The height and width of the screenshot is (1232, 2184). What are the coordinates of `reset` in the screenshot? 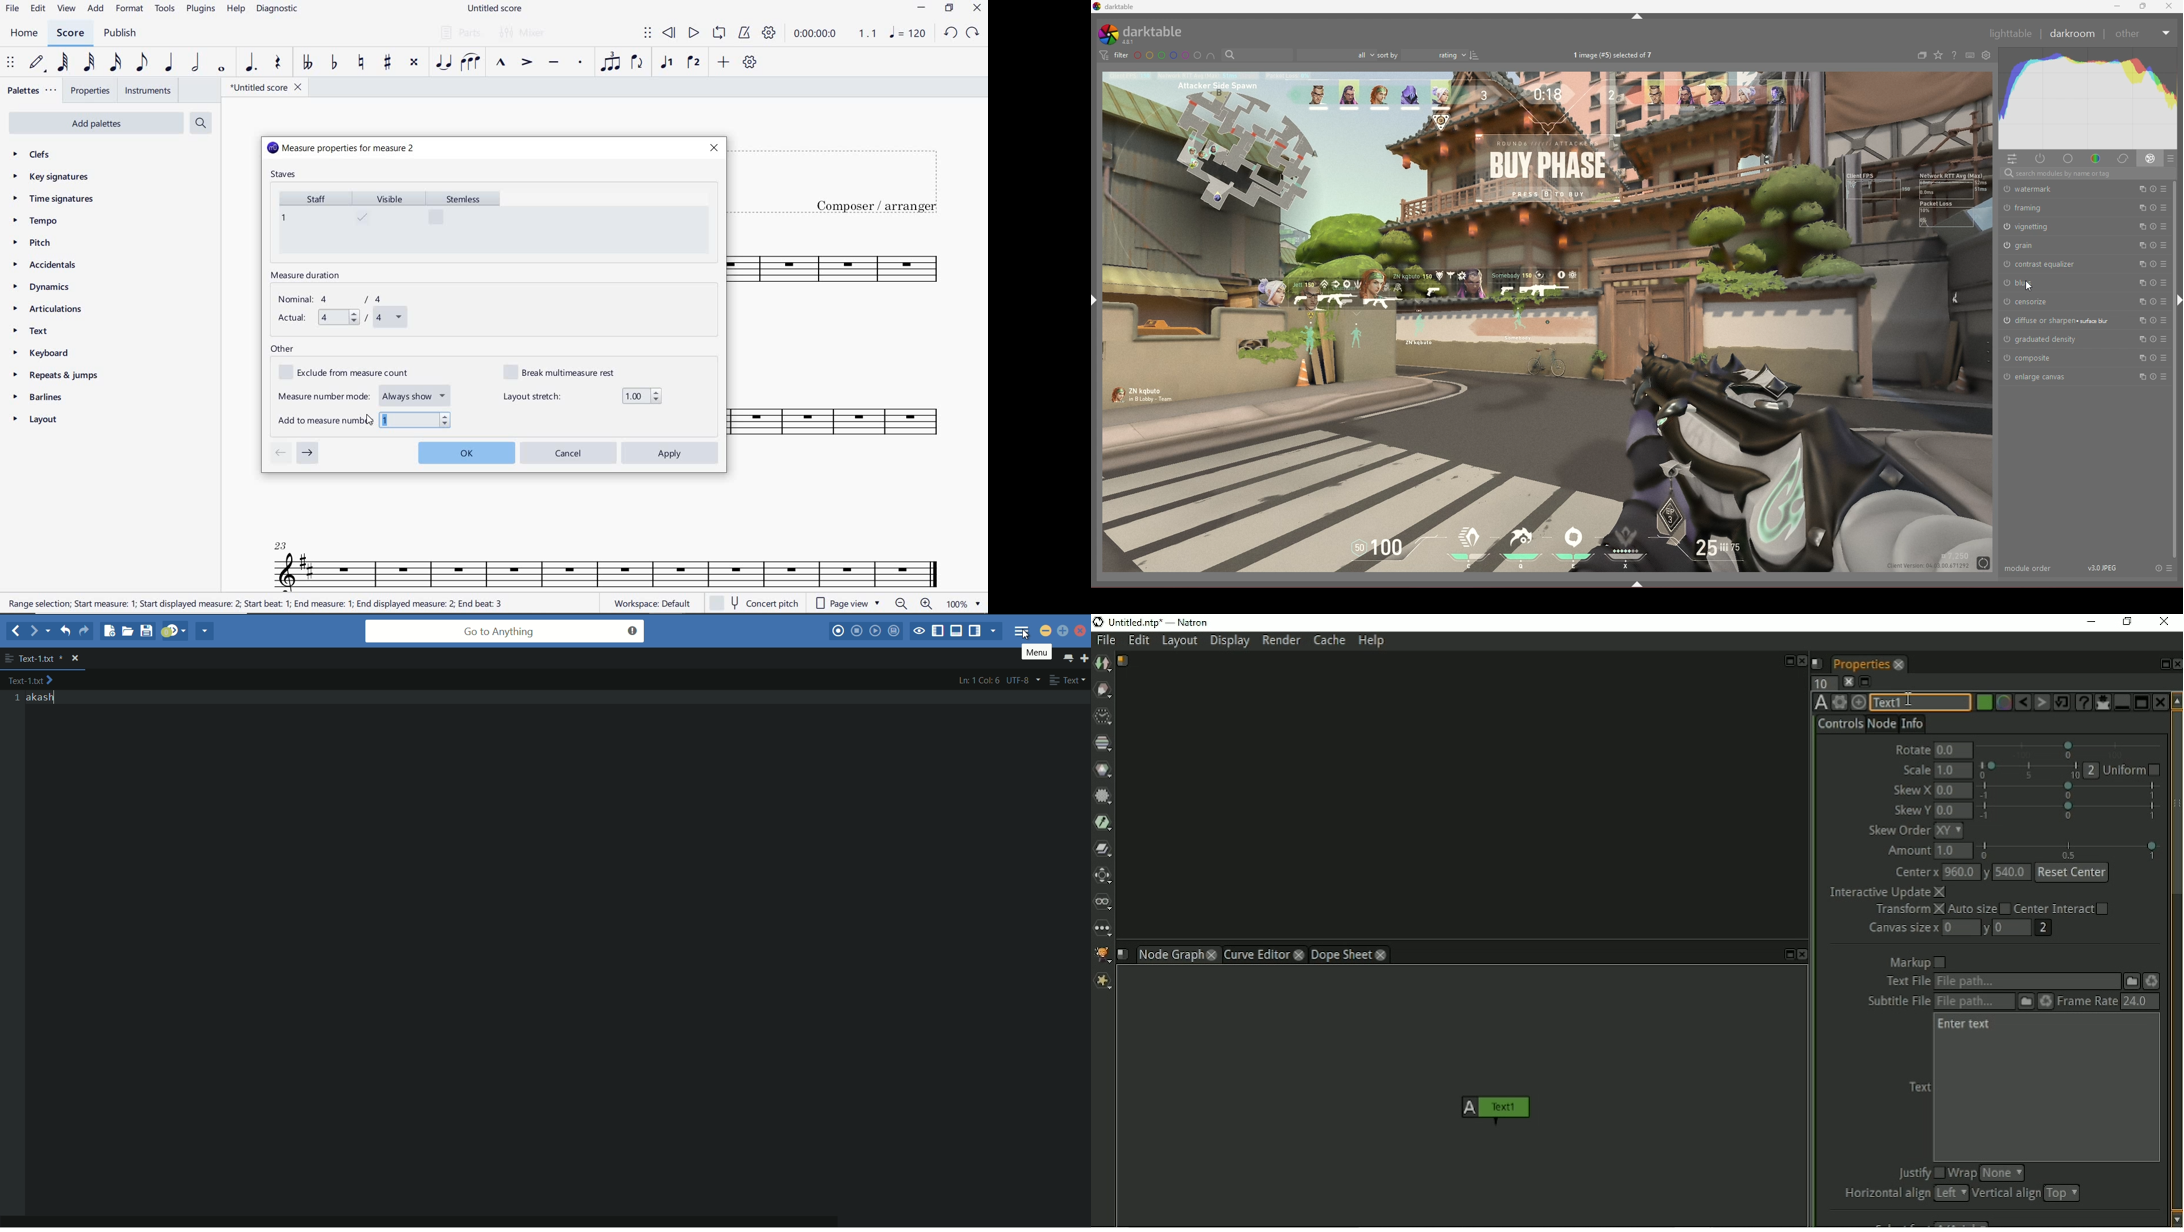 It's located at (2153, 339).